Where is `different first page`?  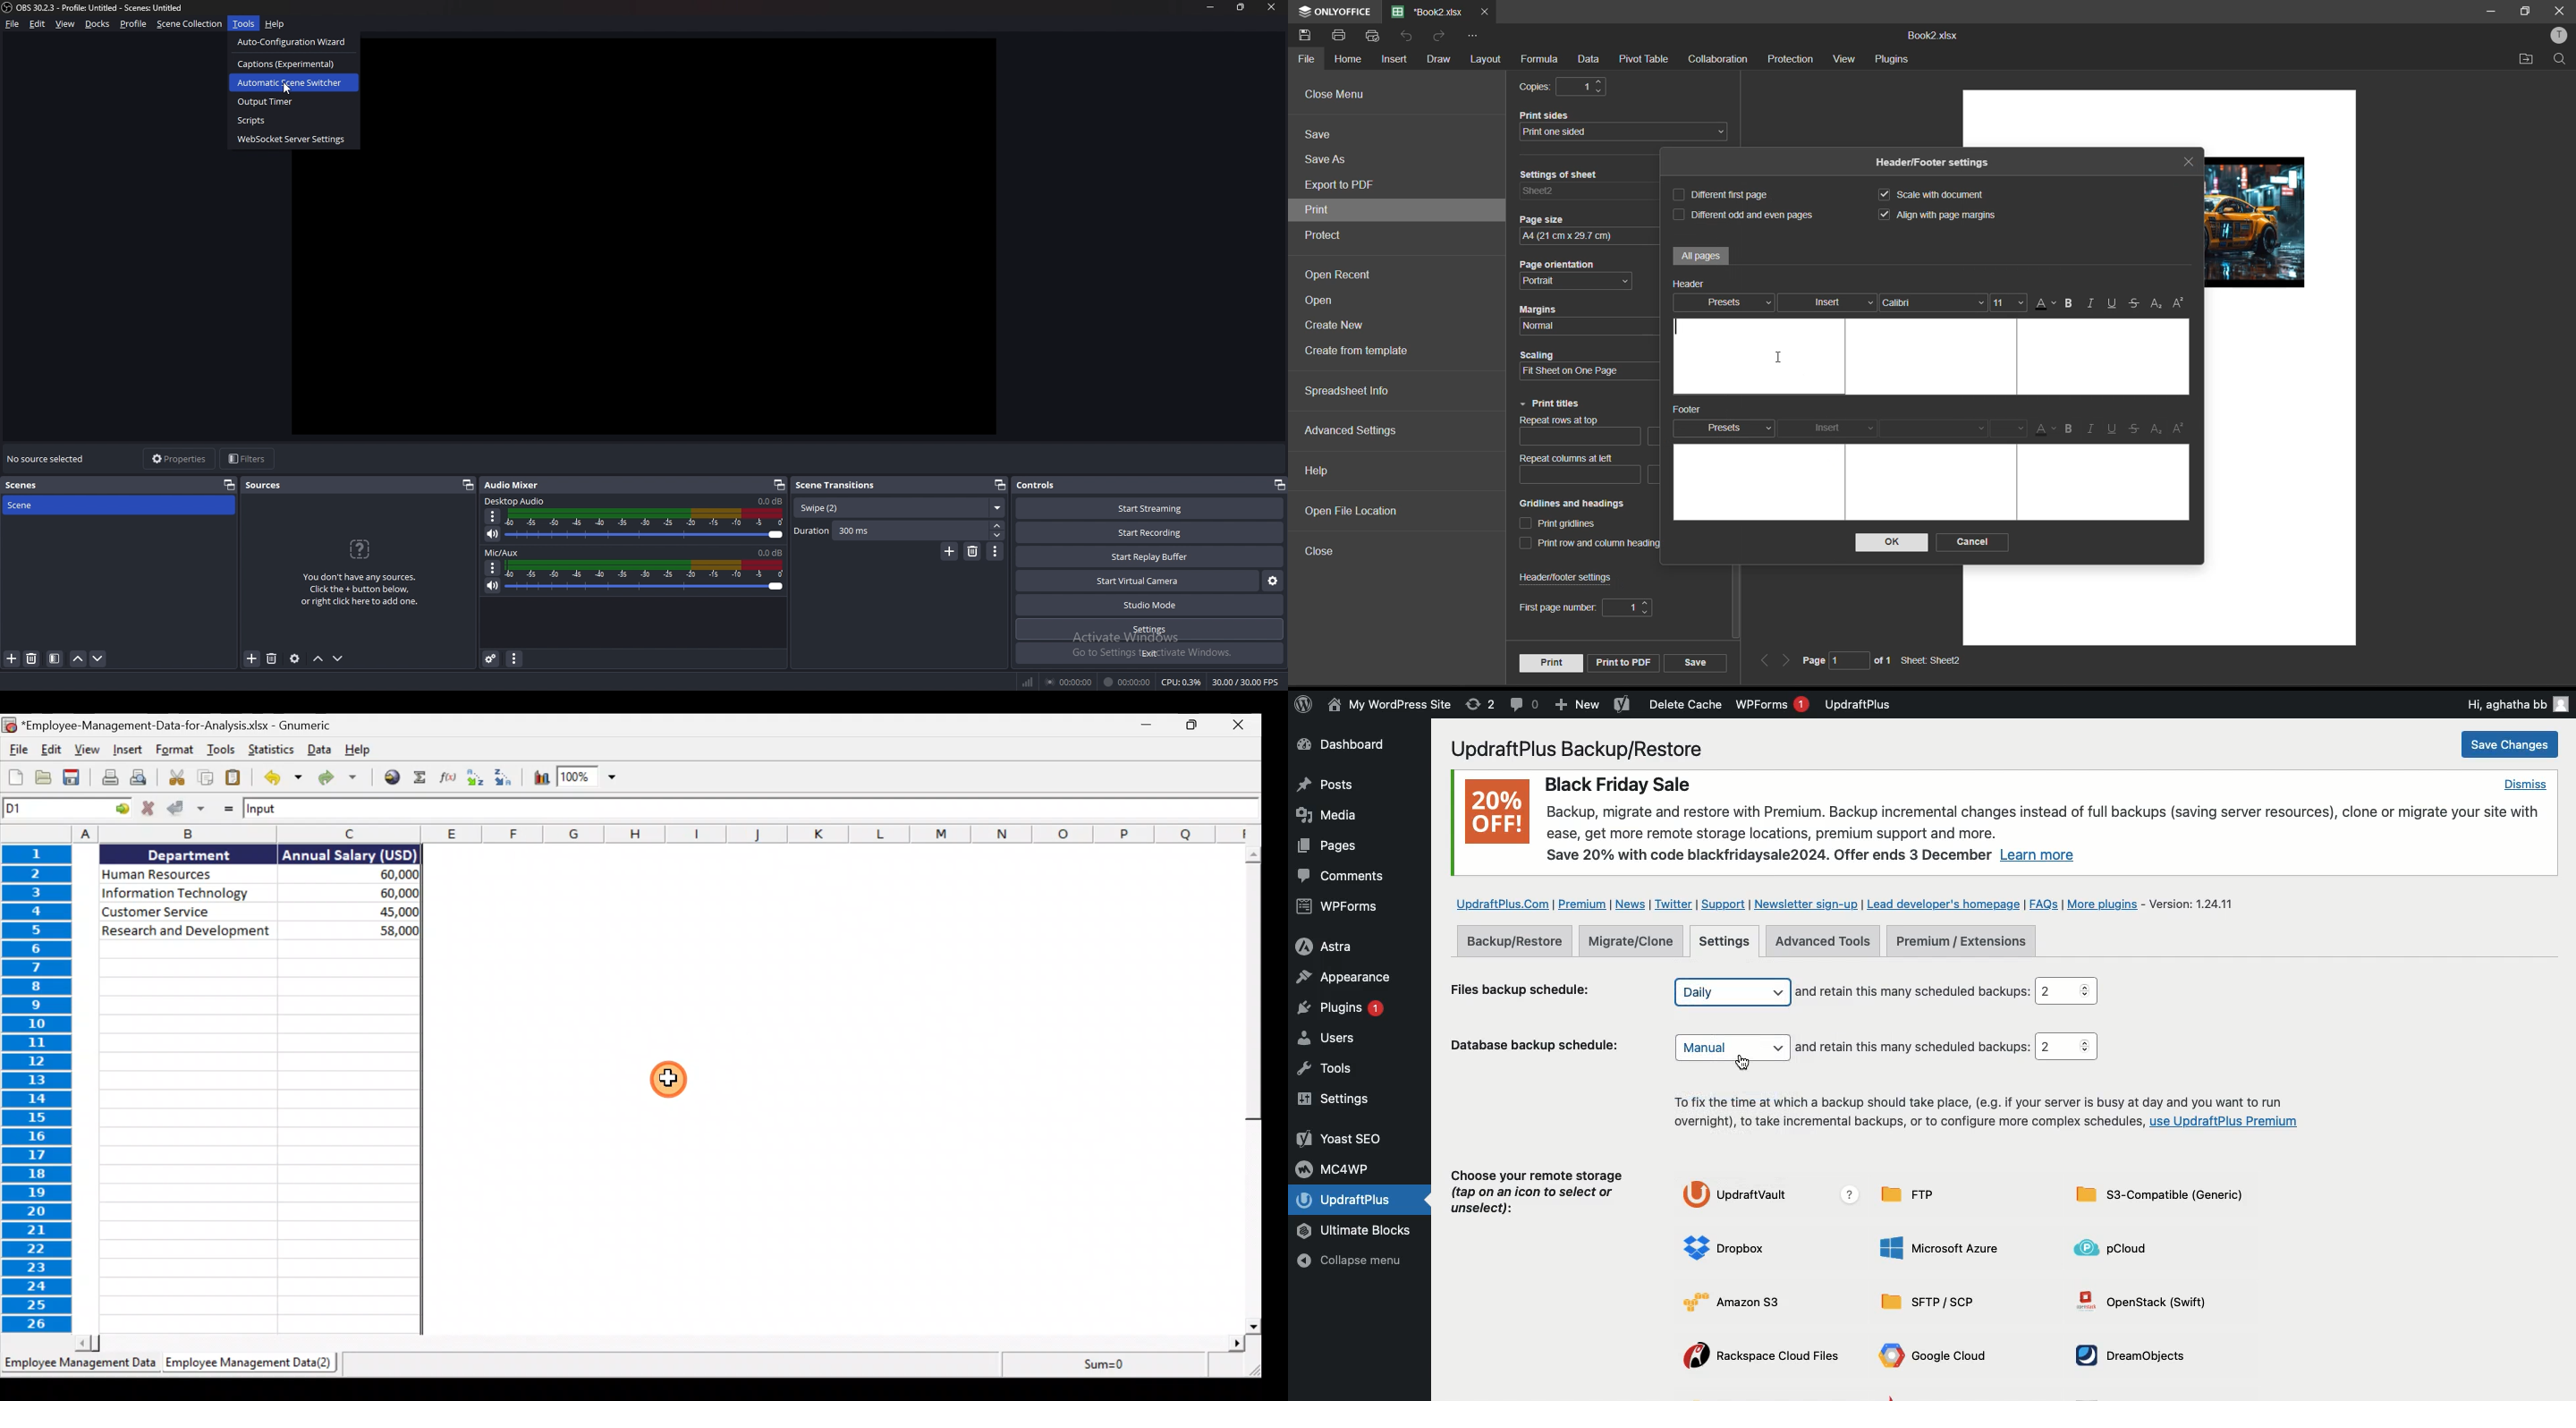
different first page is located at coordinates (1725, 195).